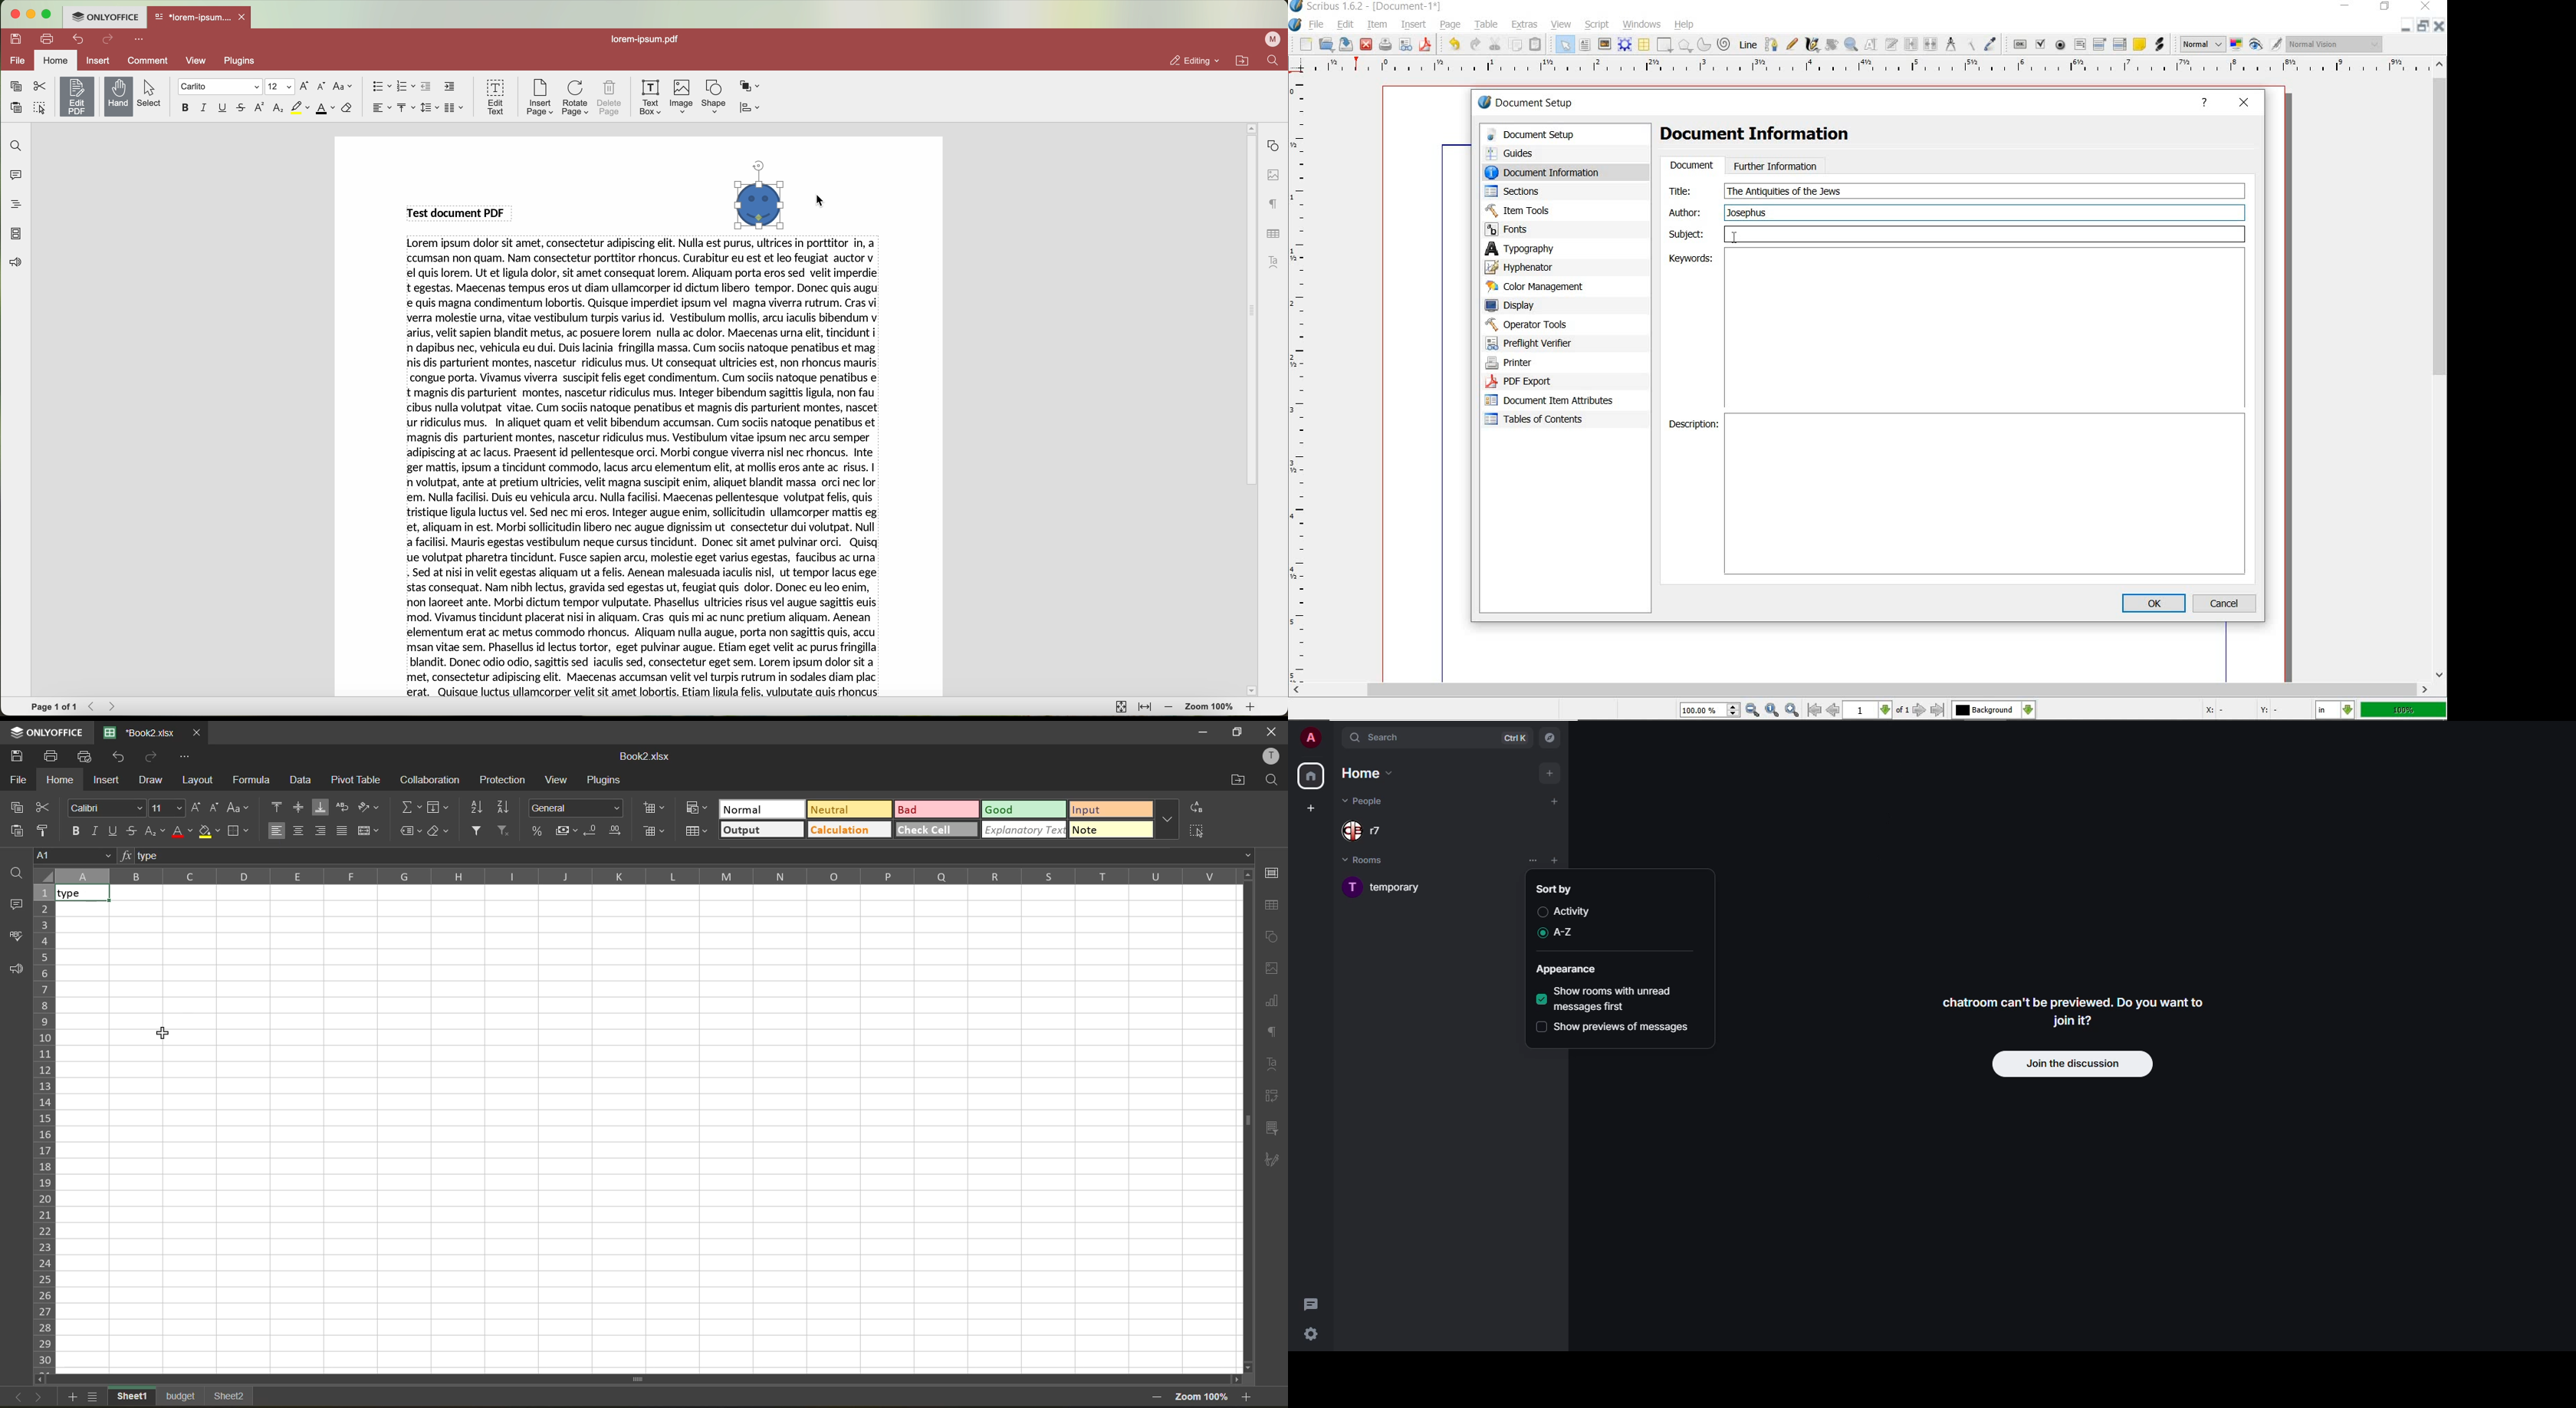 The height and width of the screenshot is (1428, 2576). I want to click on select all, so click(41, 110).